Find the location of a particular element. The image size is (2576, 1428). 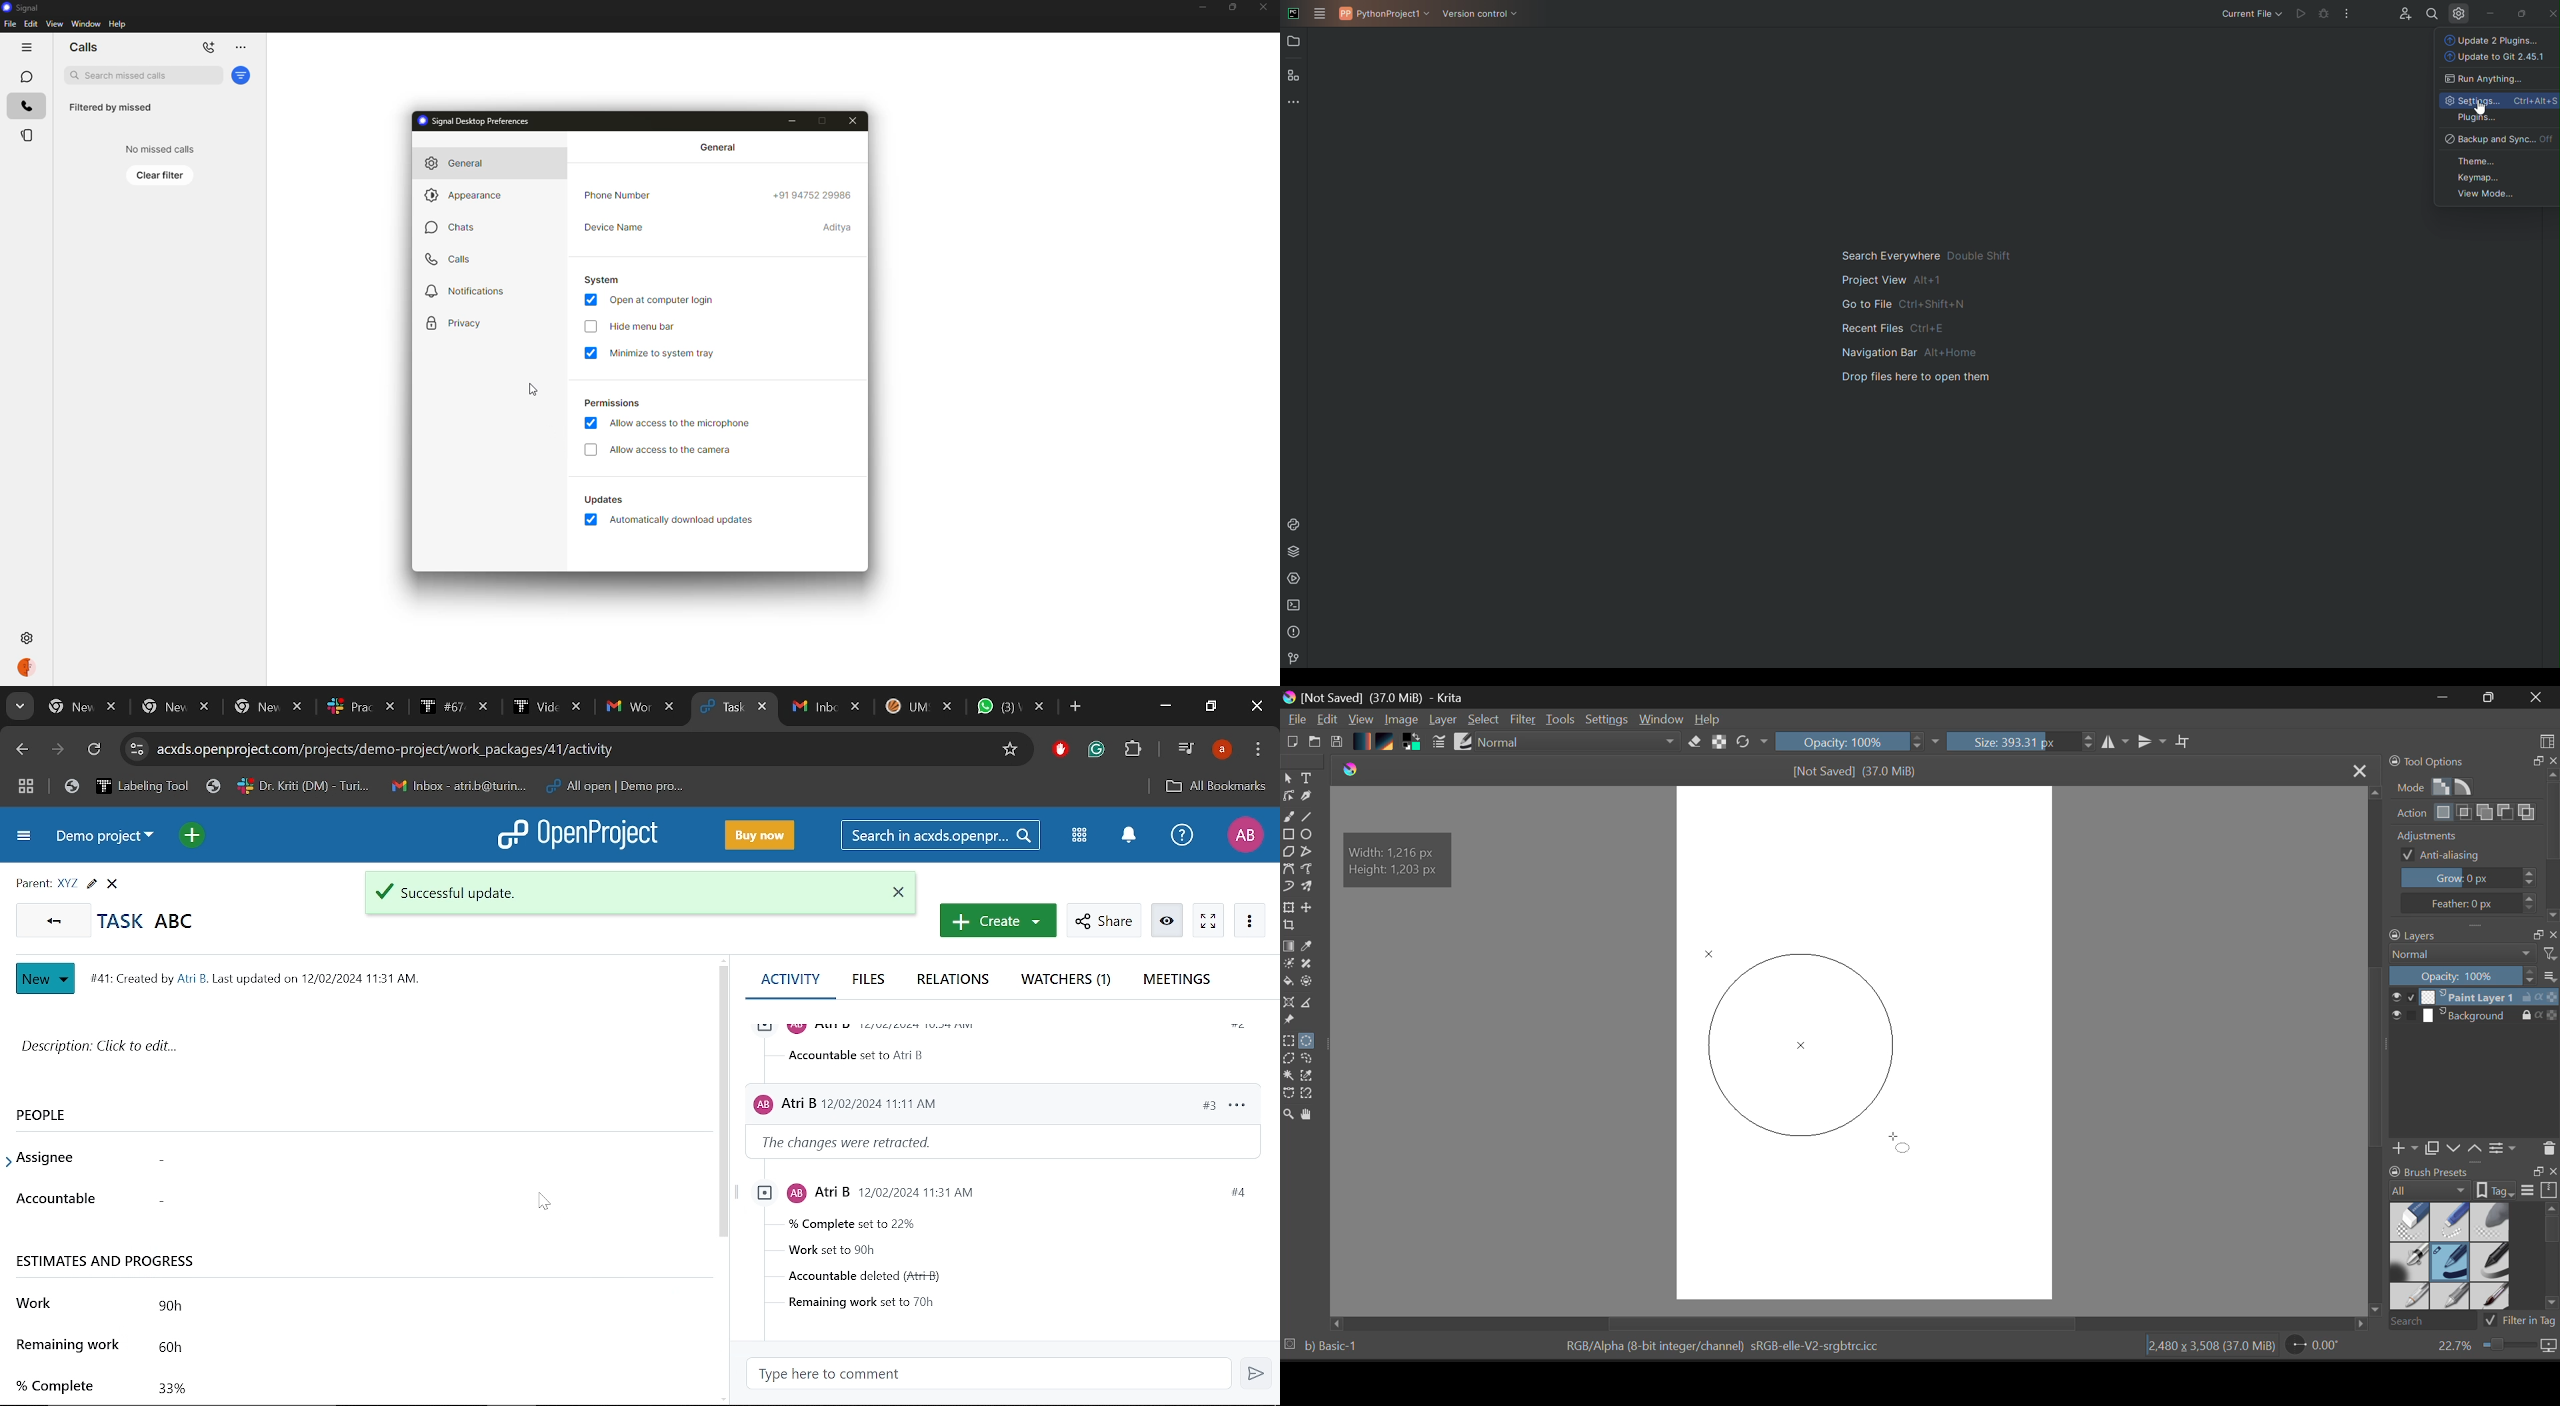

allow access to microphone is located at coordinates (681, 425).